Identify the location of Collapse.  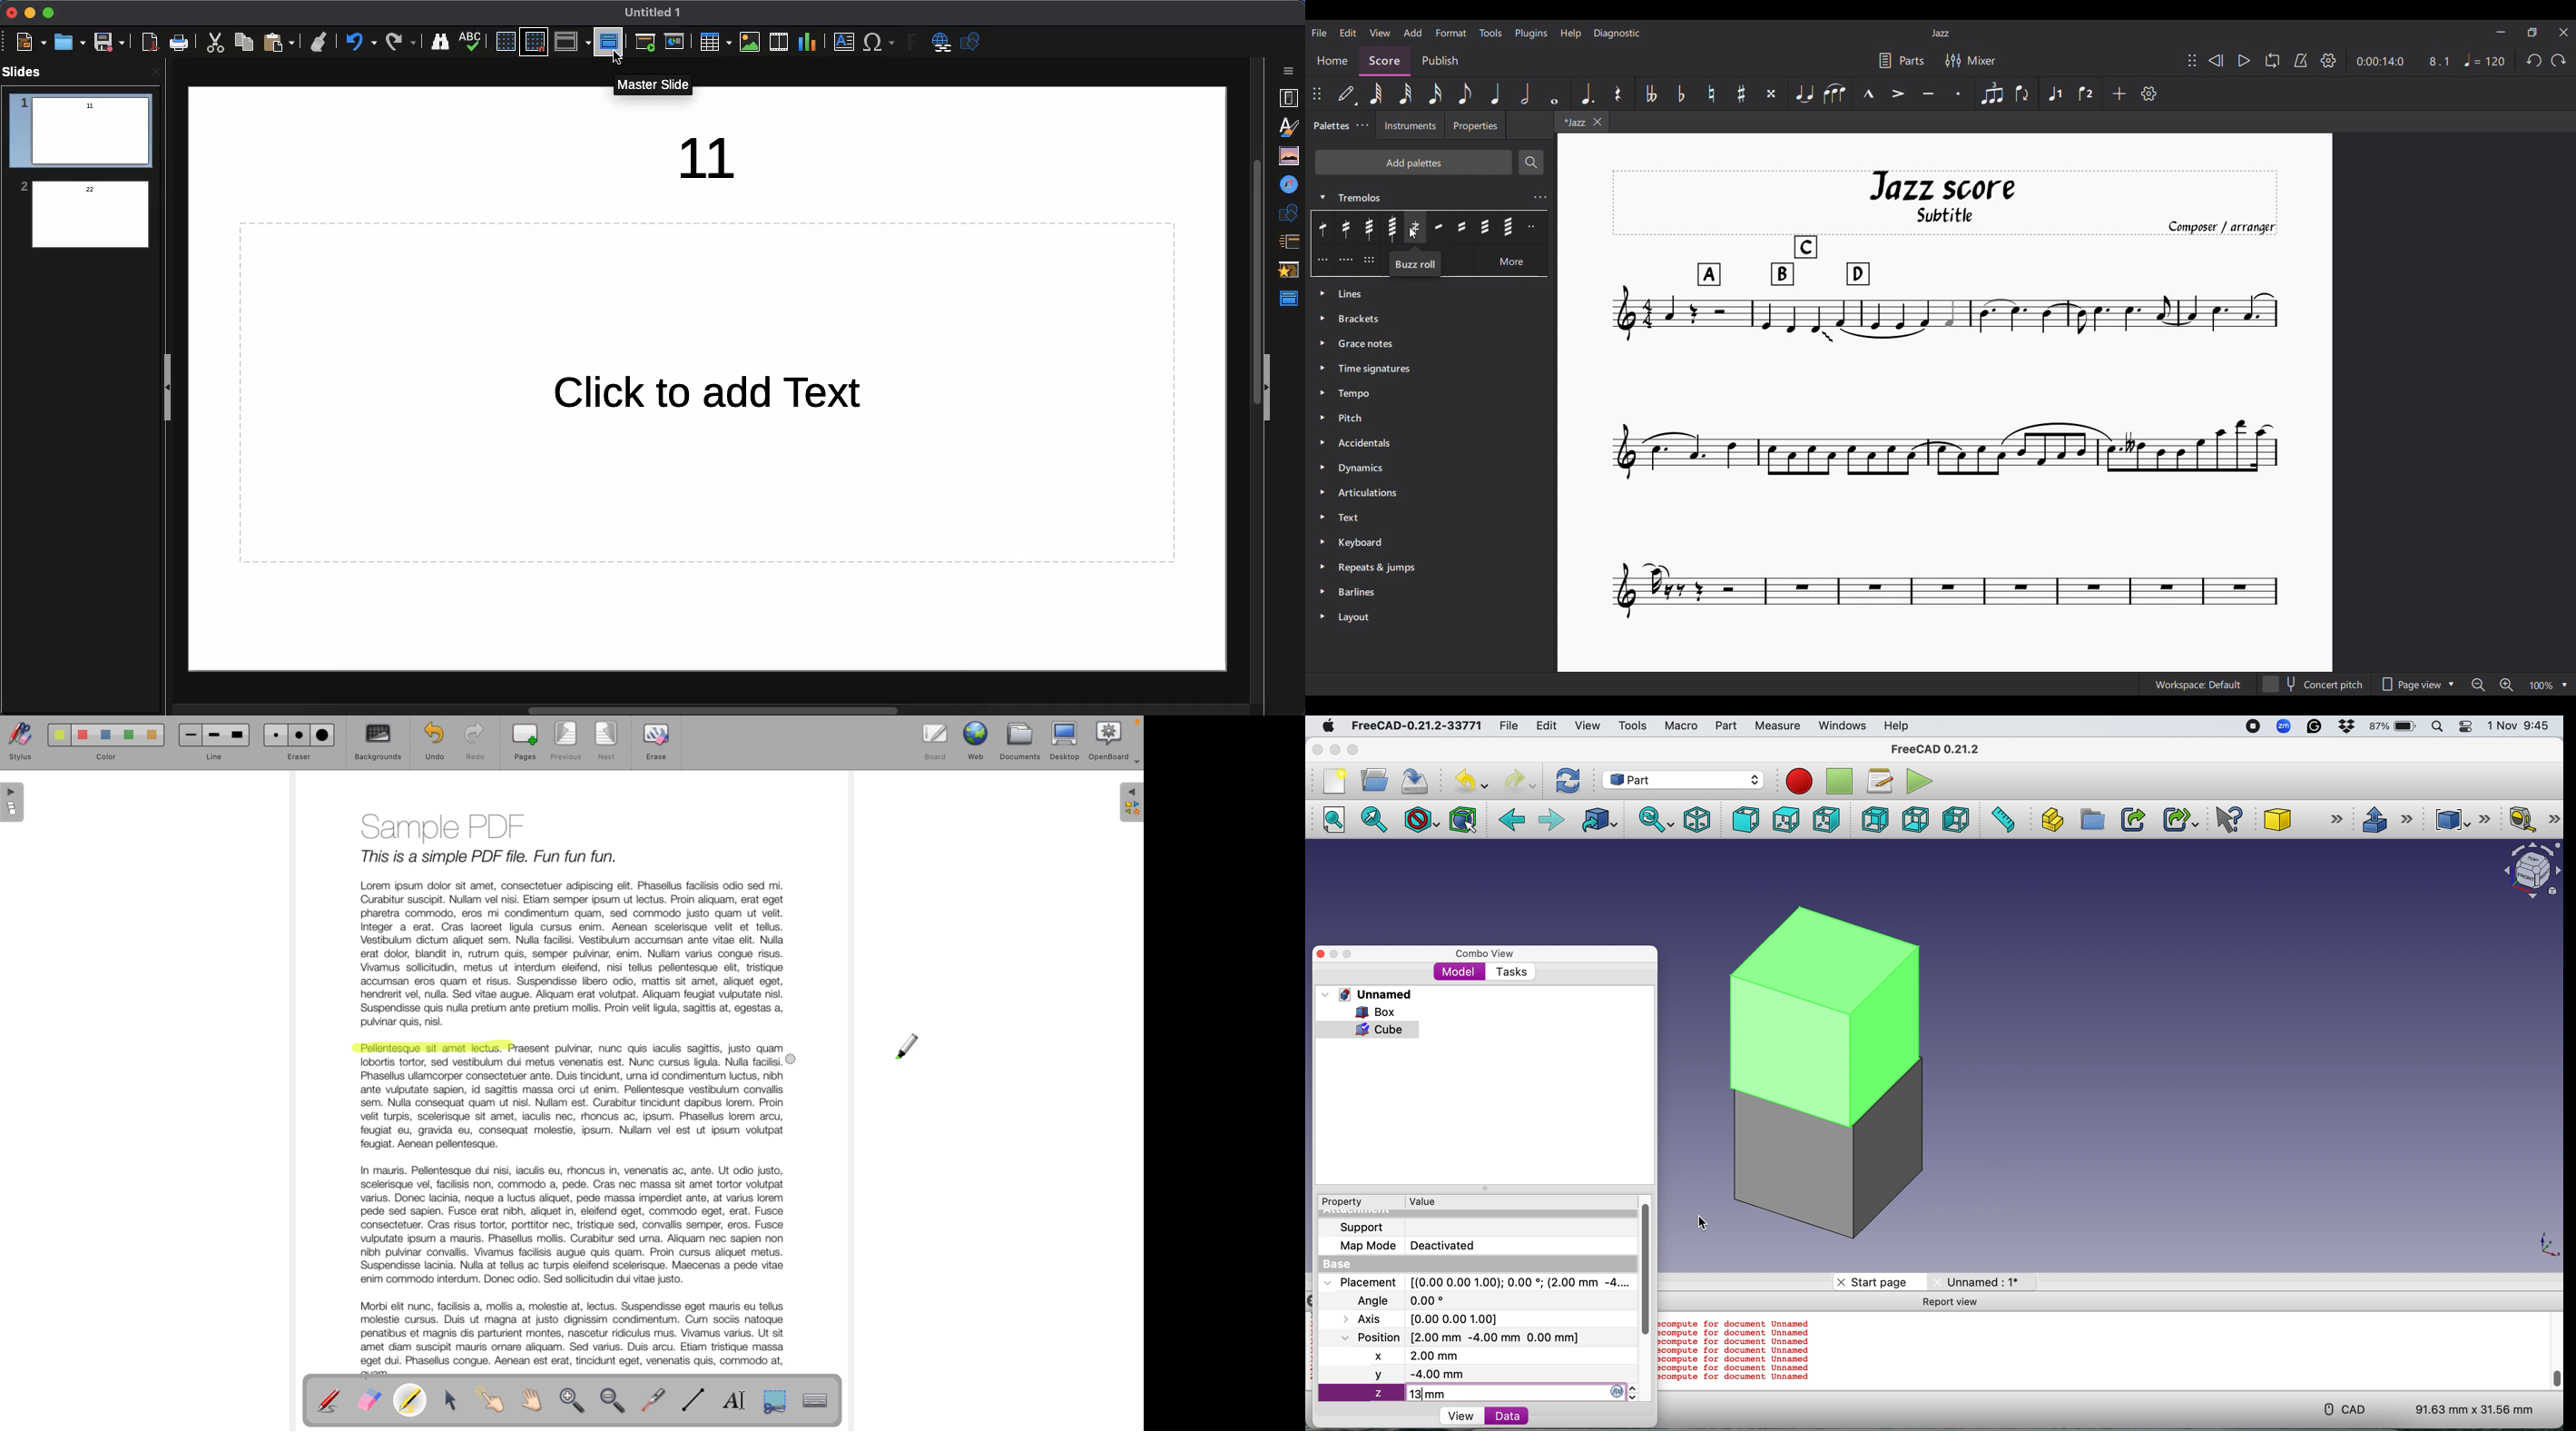
(1269, 389).